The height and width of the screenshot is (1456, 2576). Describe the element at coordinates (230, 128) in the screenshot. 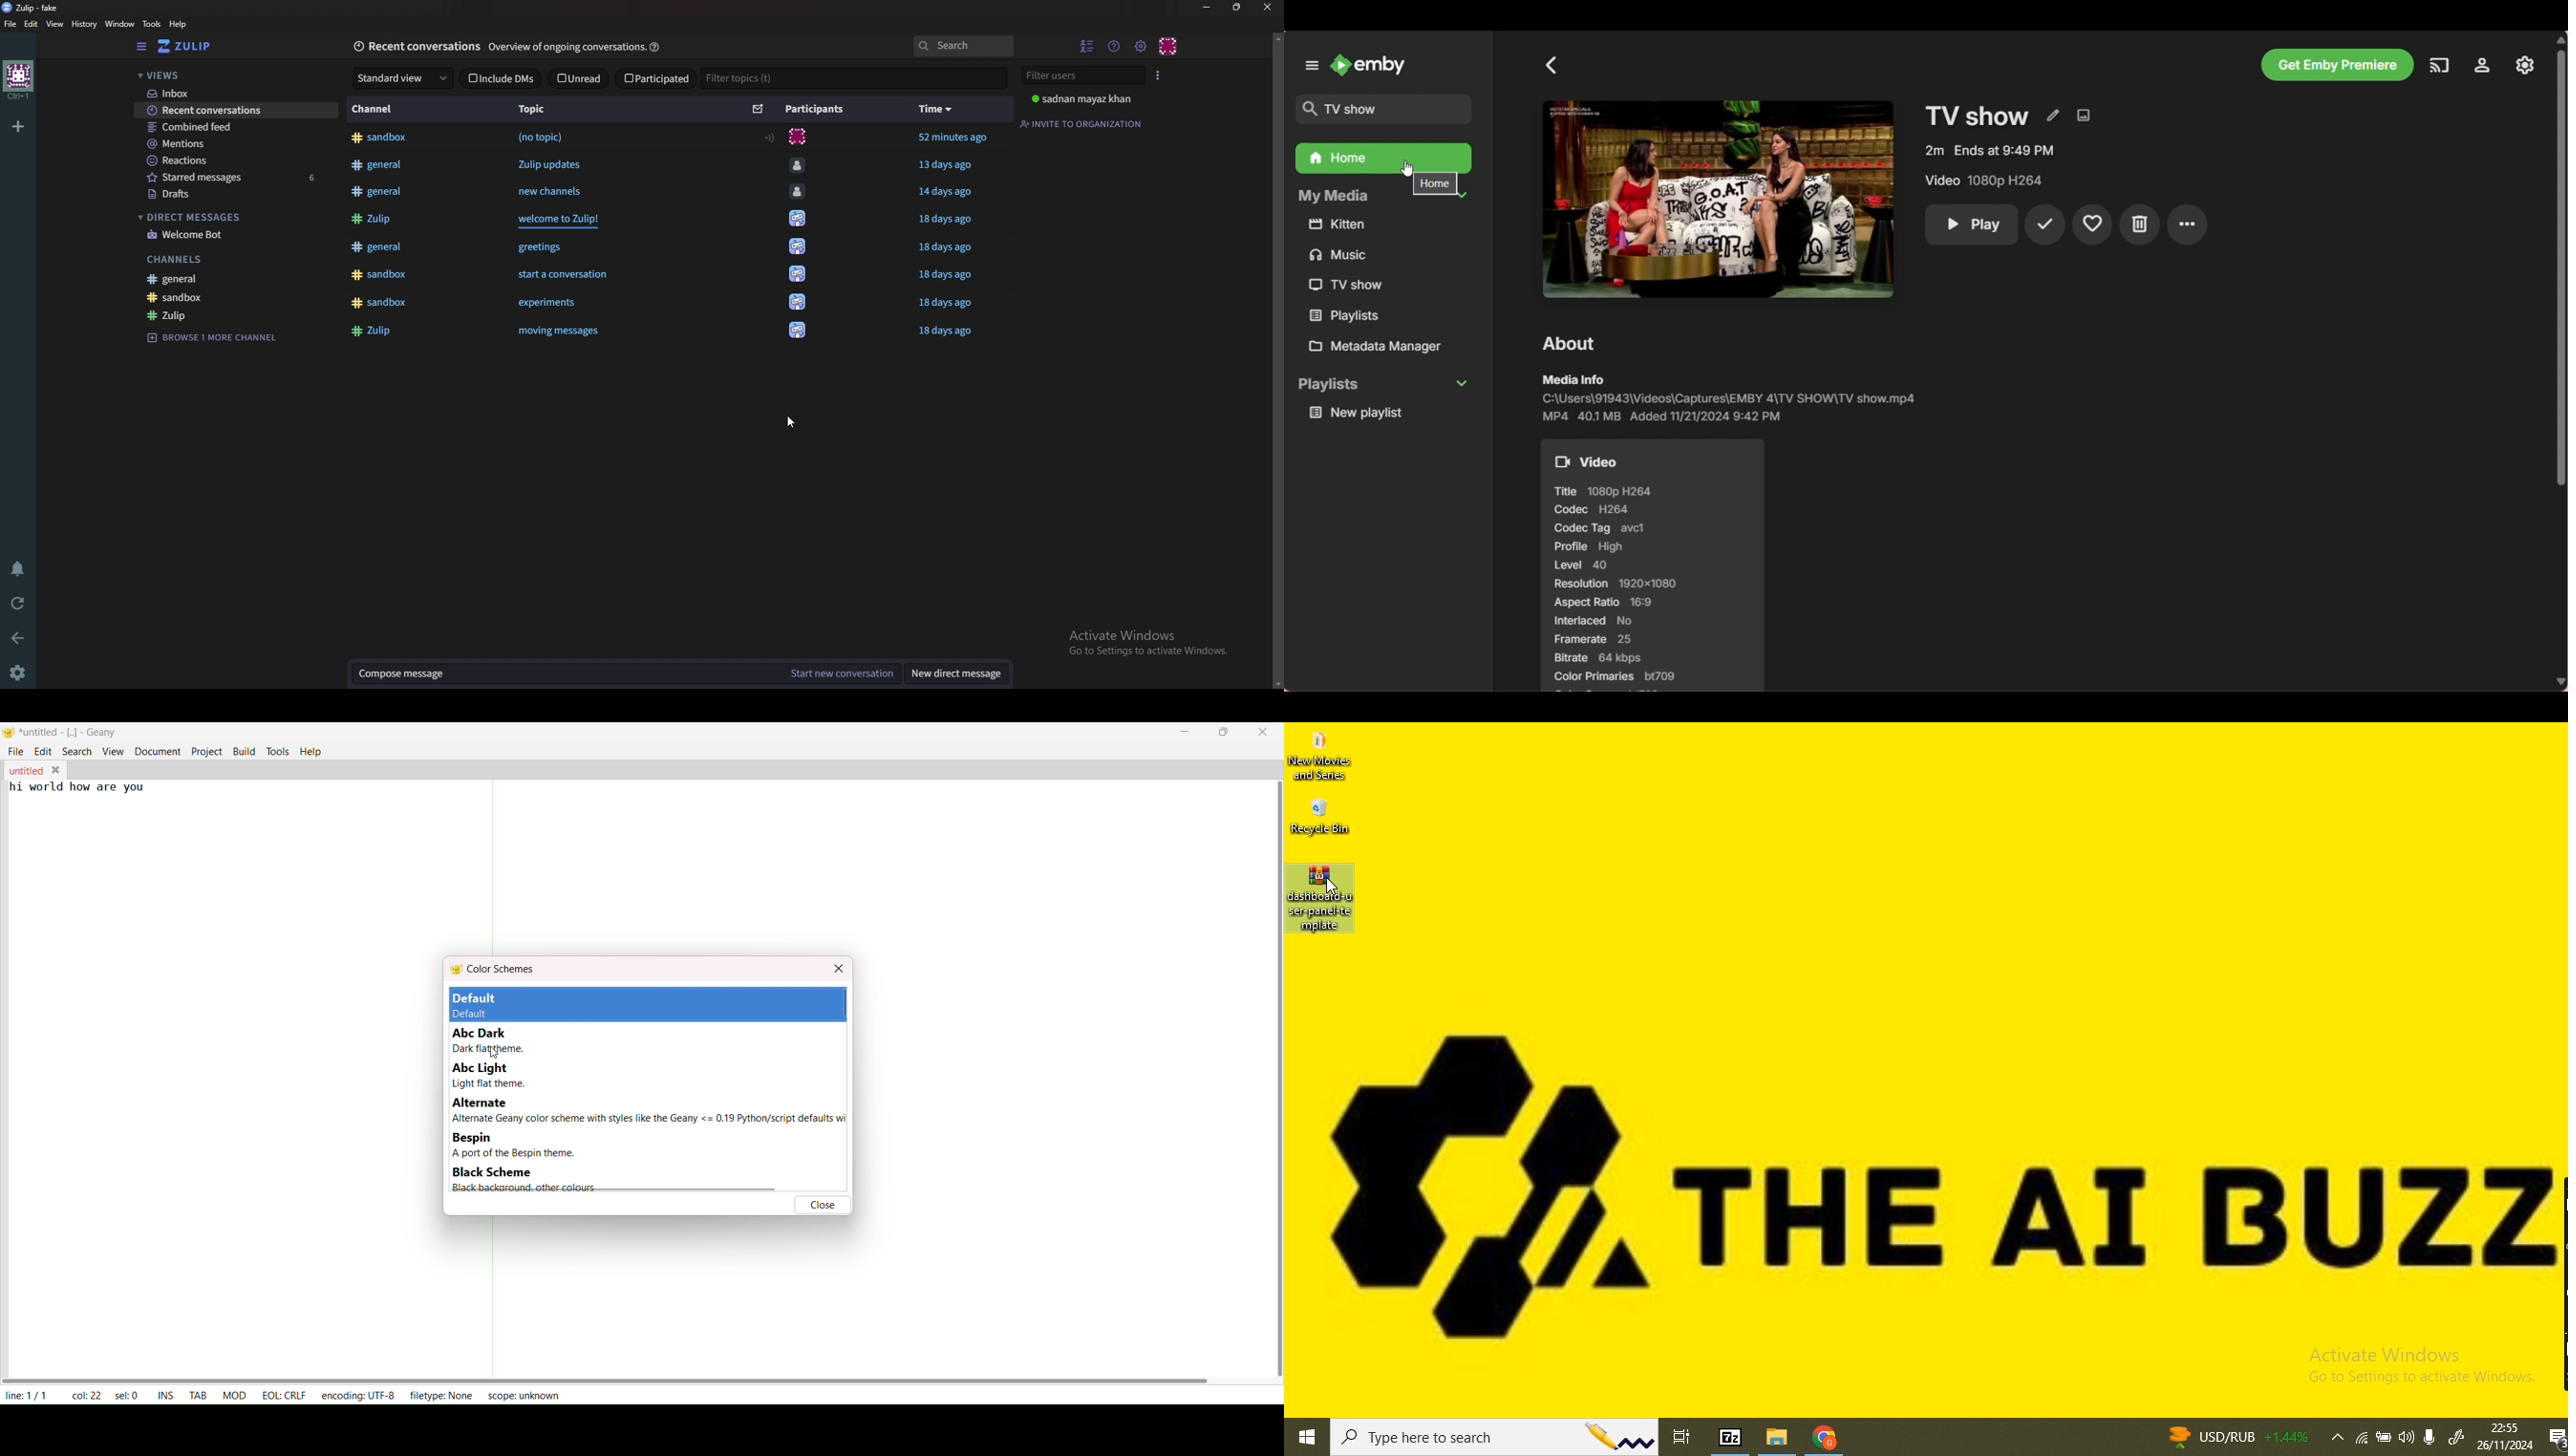

I see `Combined feed` at that location.